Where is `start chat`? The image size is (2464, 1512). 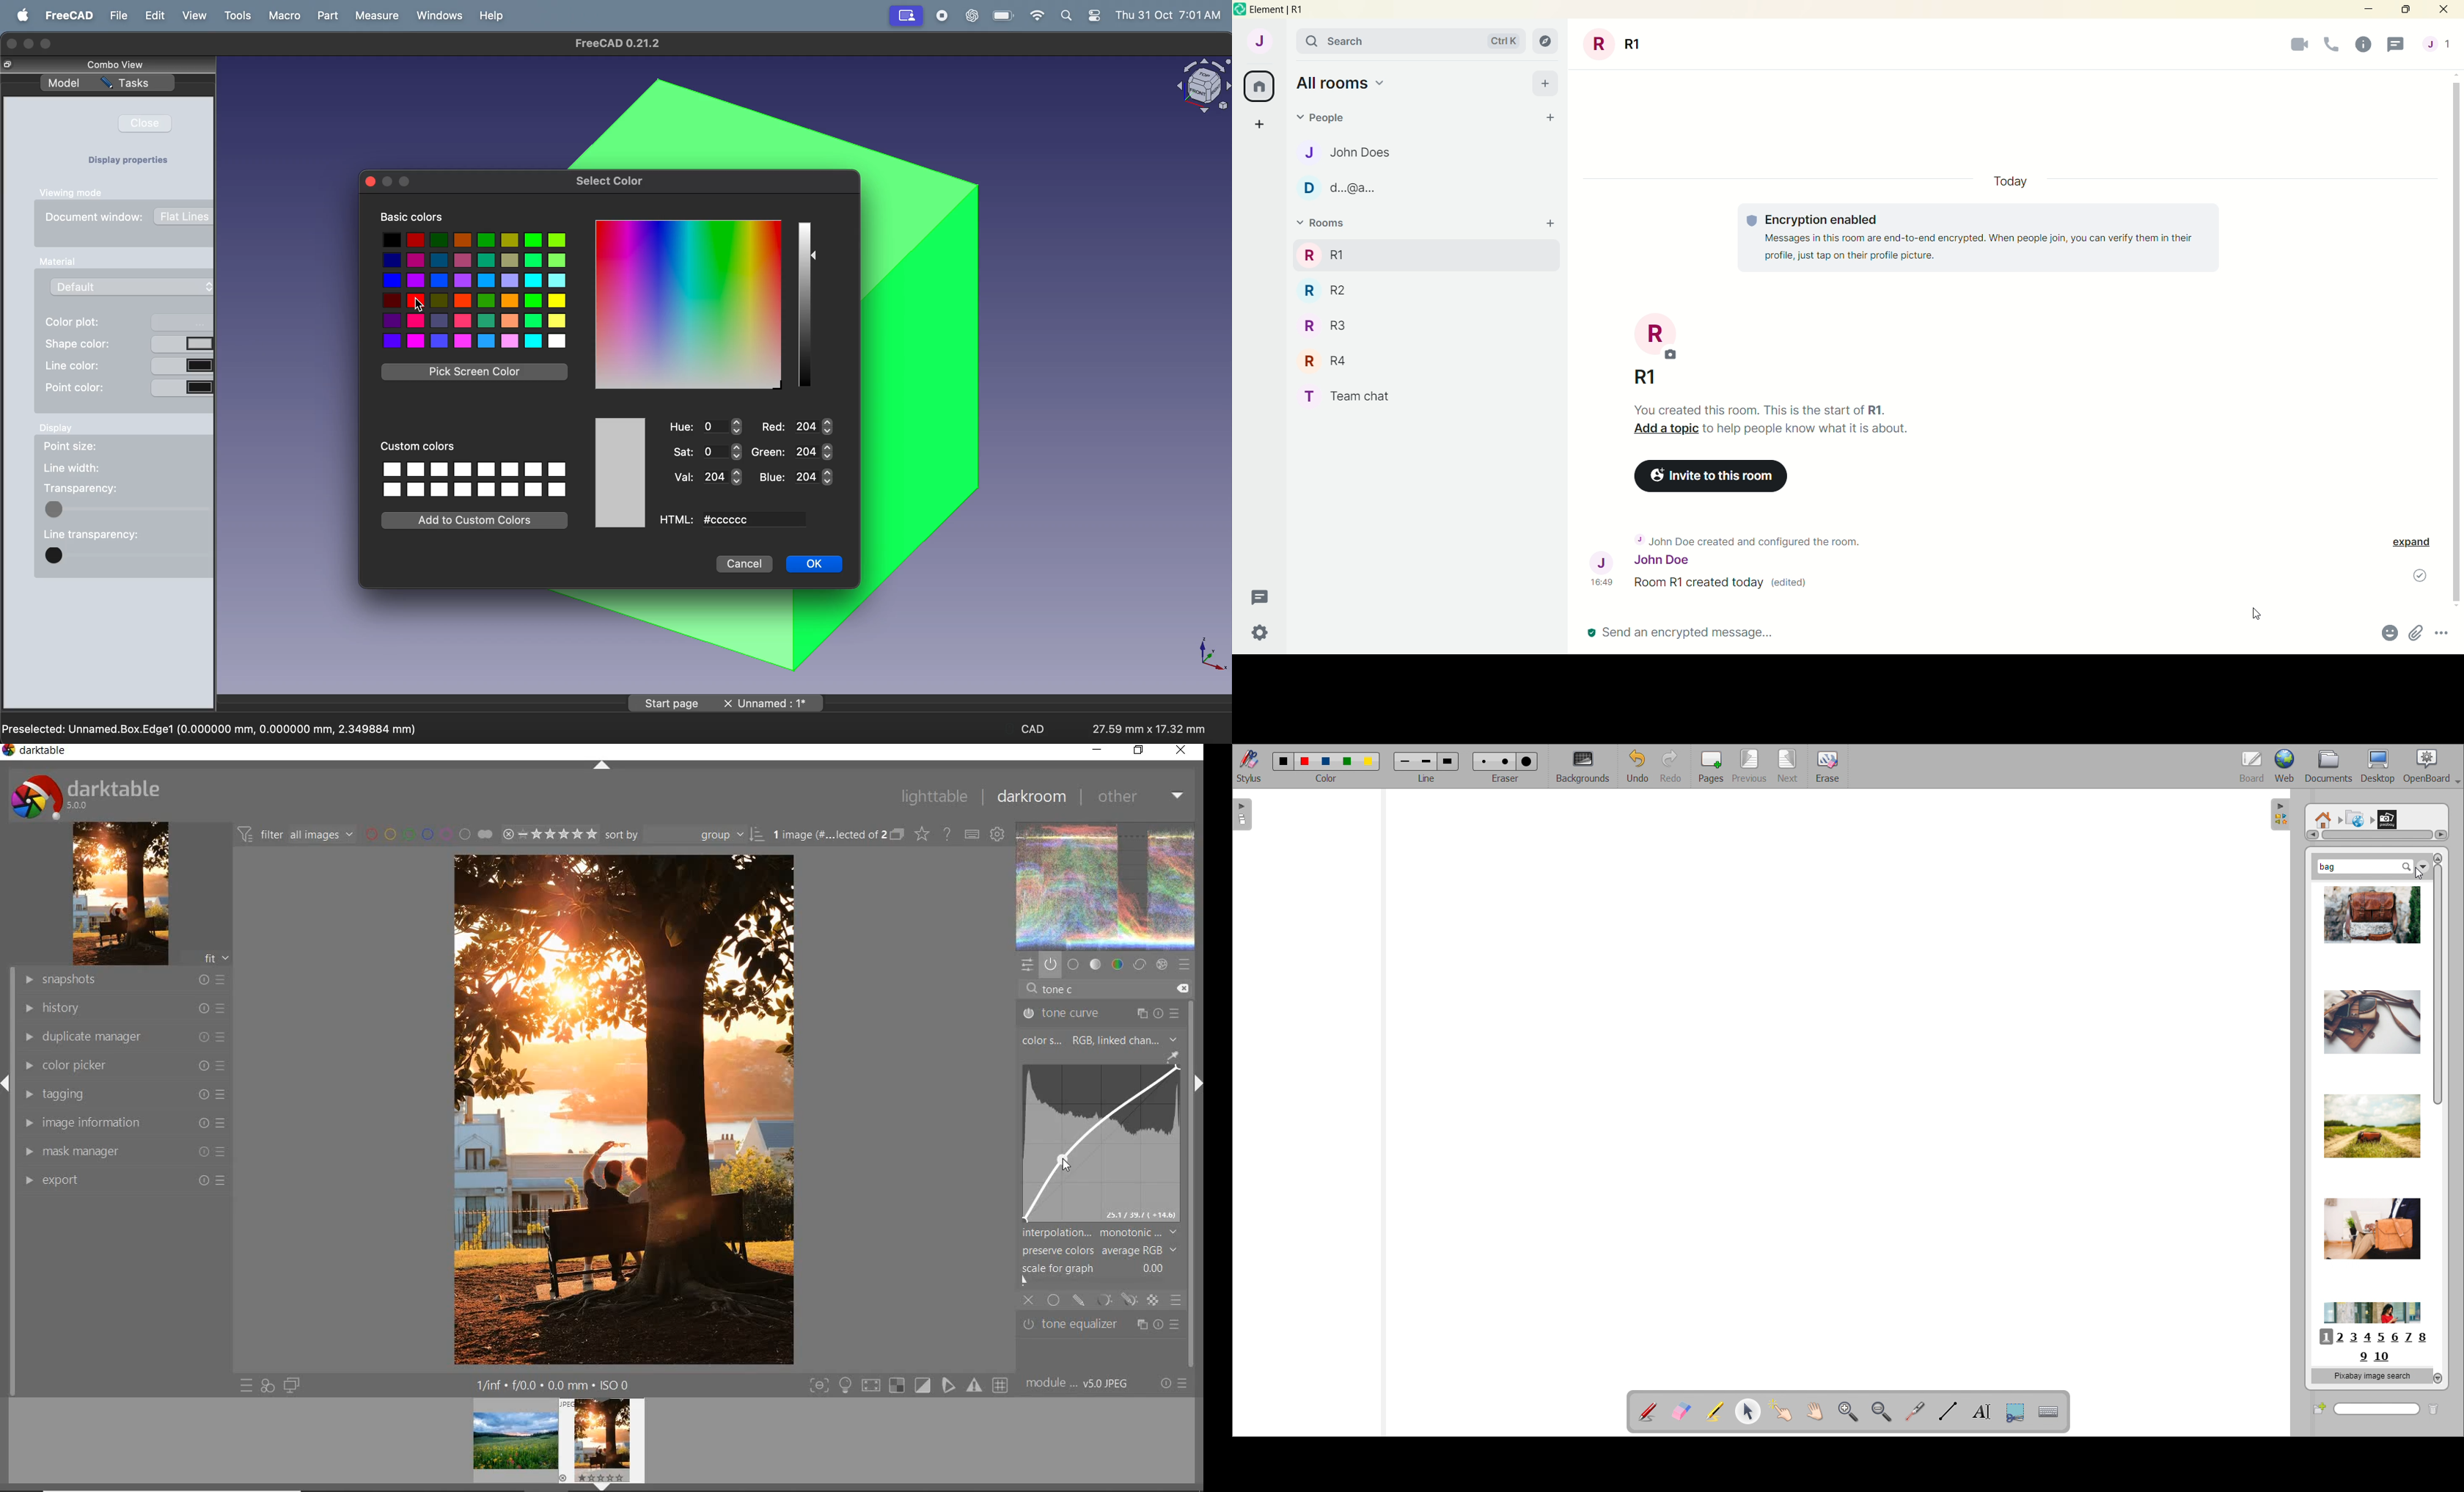
start chat is located at coordinates (1546, 116).